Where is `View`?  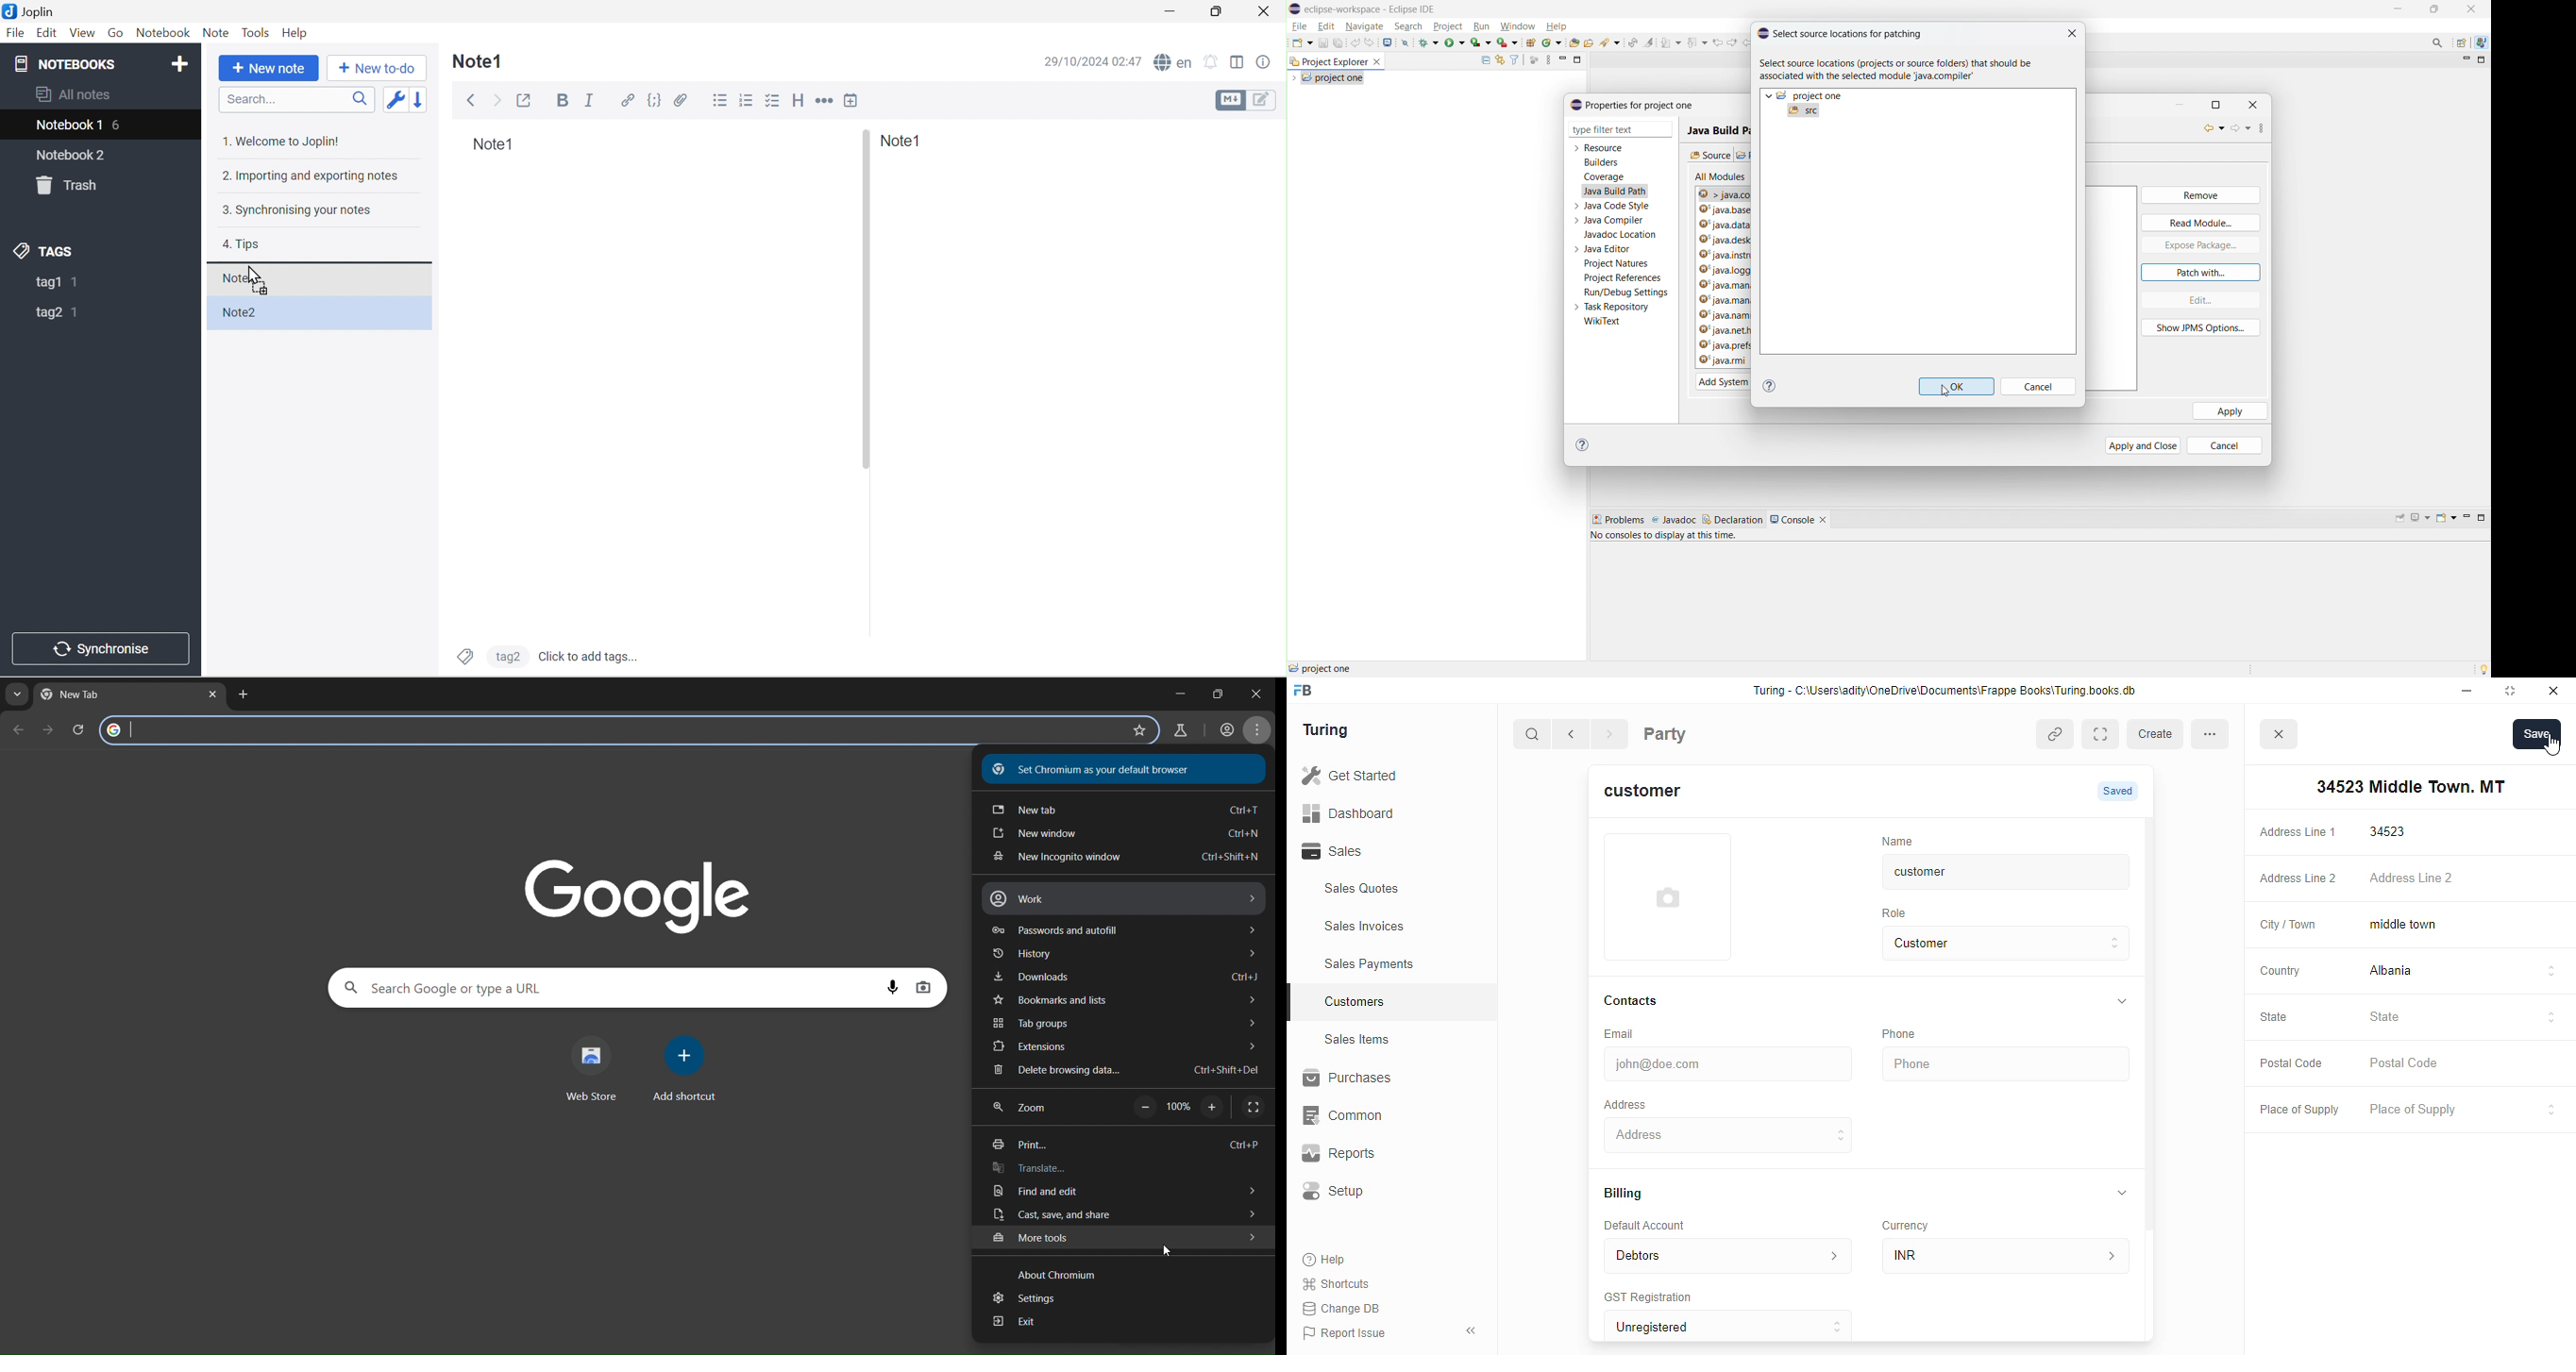
View is located at coordinates (84, 34).